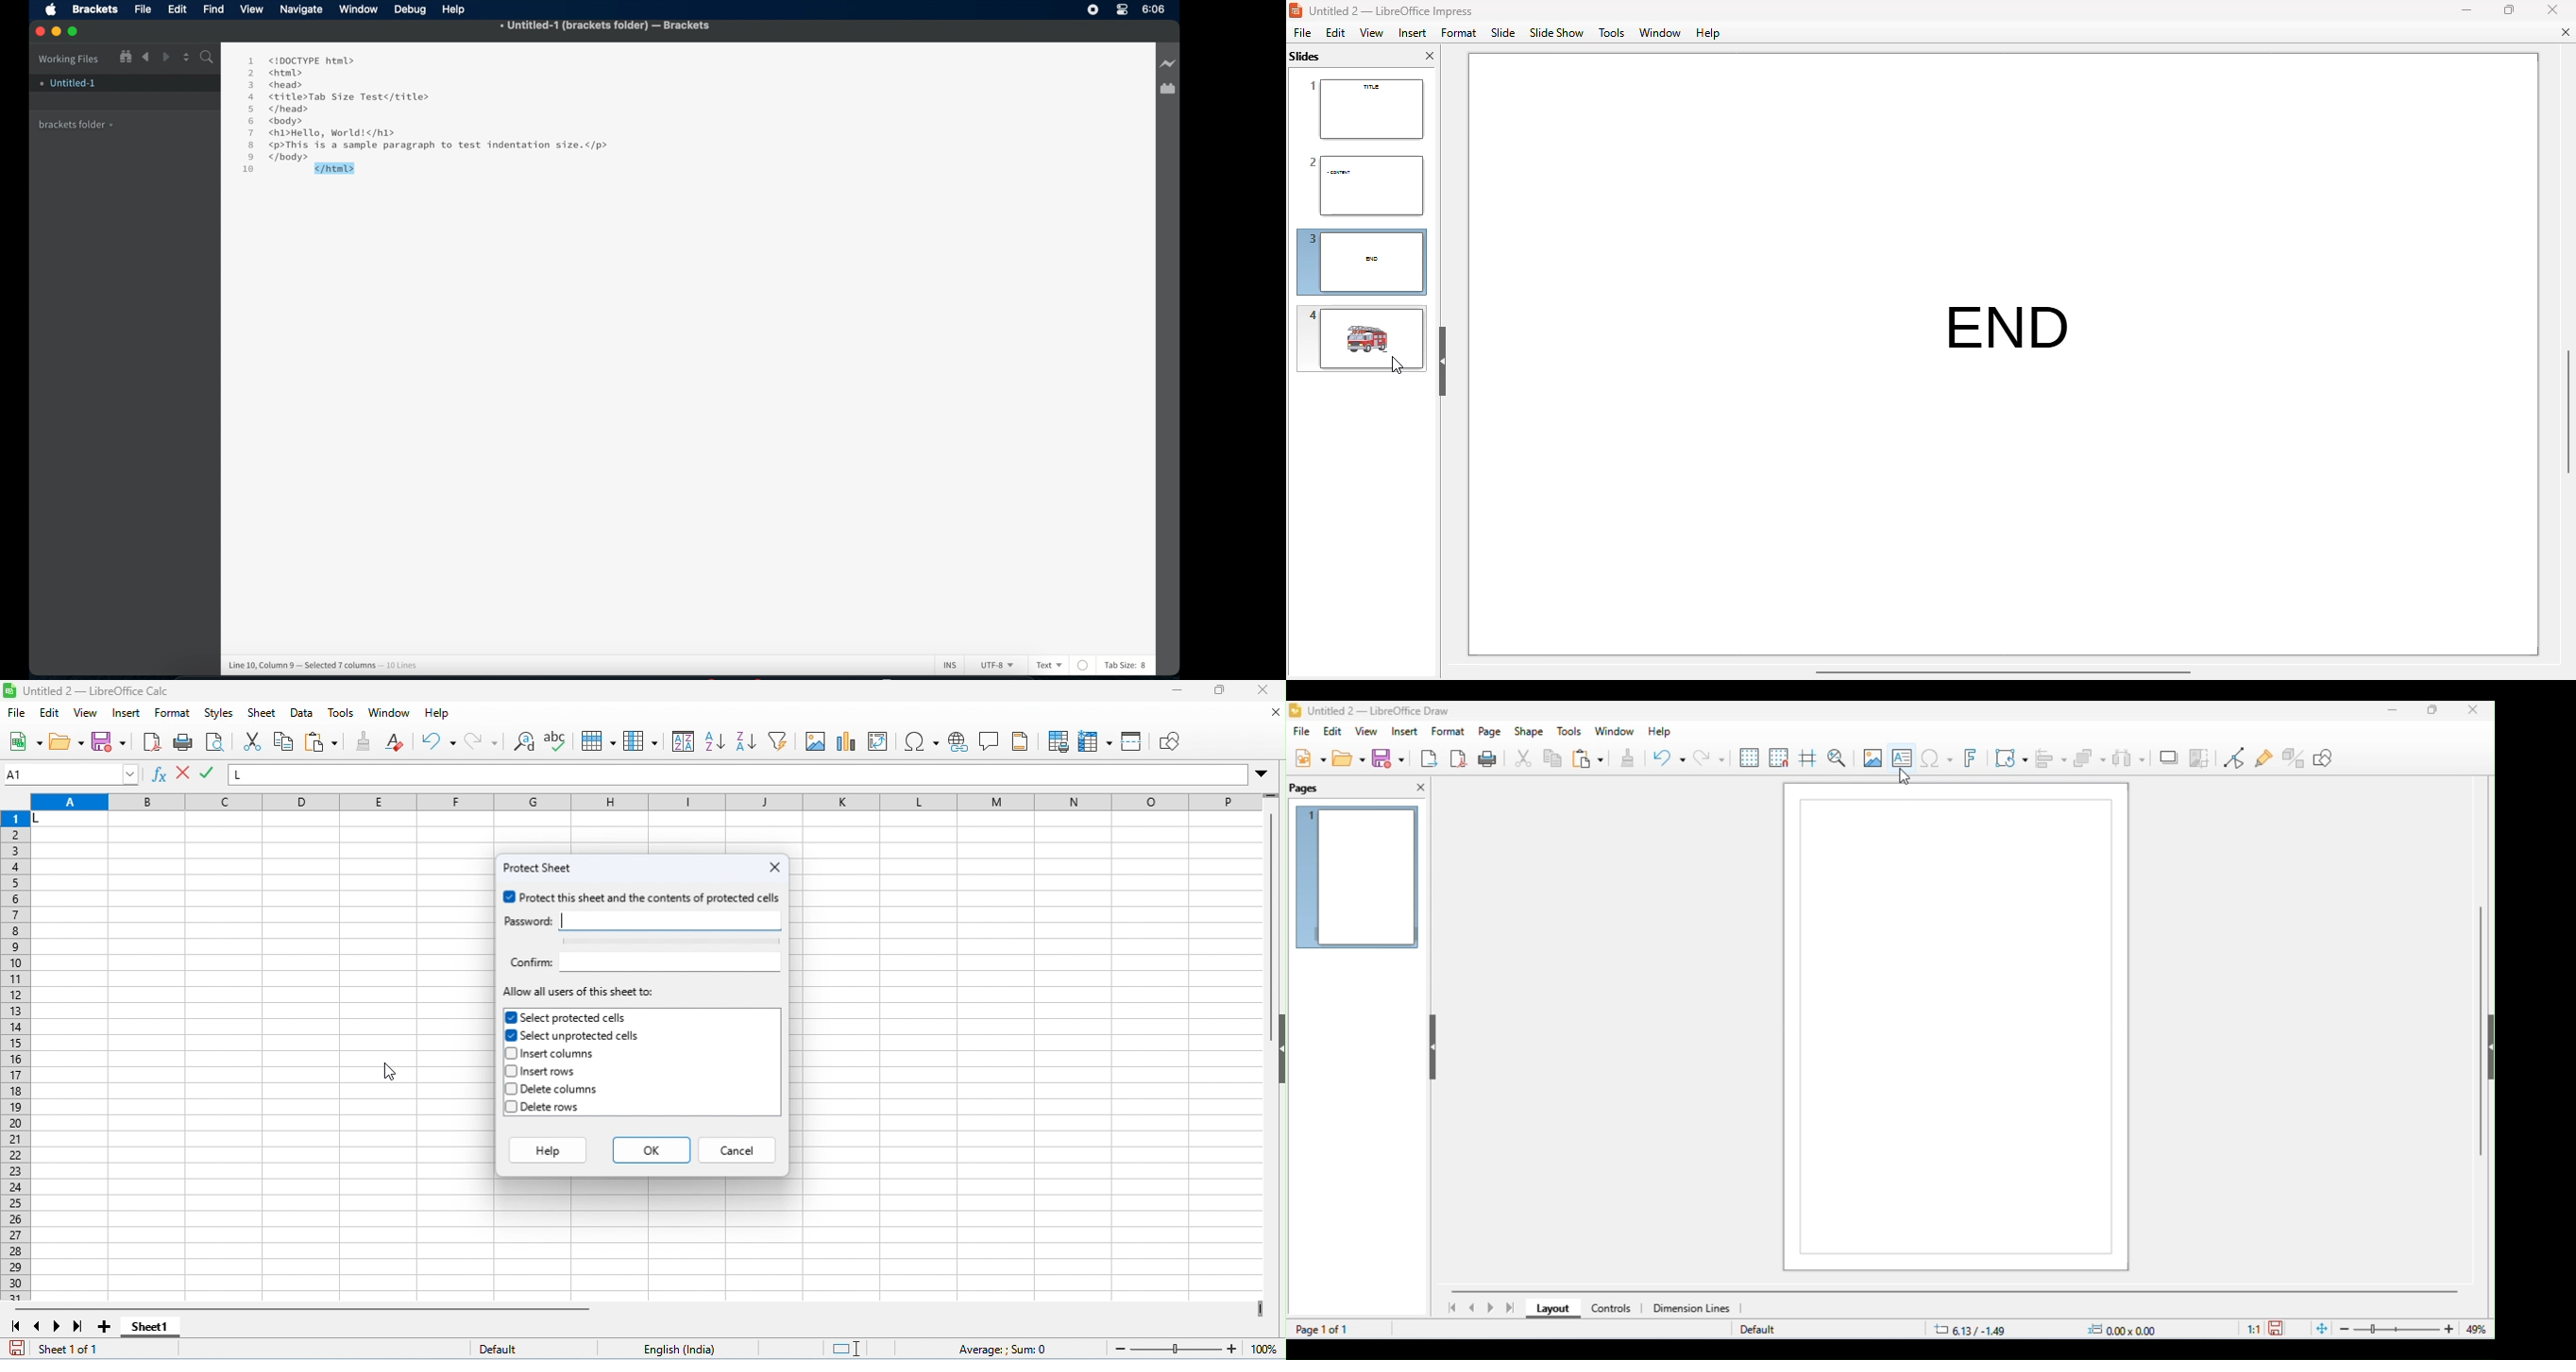 The height and width of the screenshot is (1372, 2576). Describe the element at coordinates (640, 740) in the screenshot. I see `column` at that location.